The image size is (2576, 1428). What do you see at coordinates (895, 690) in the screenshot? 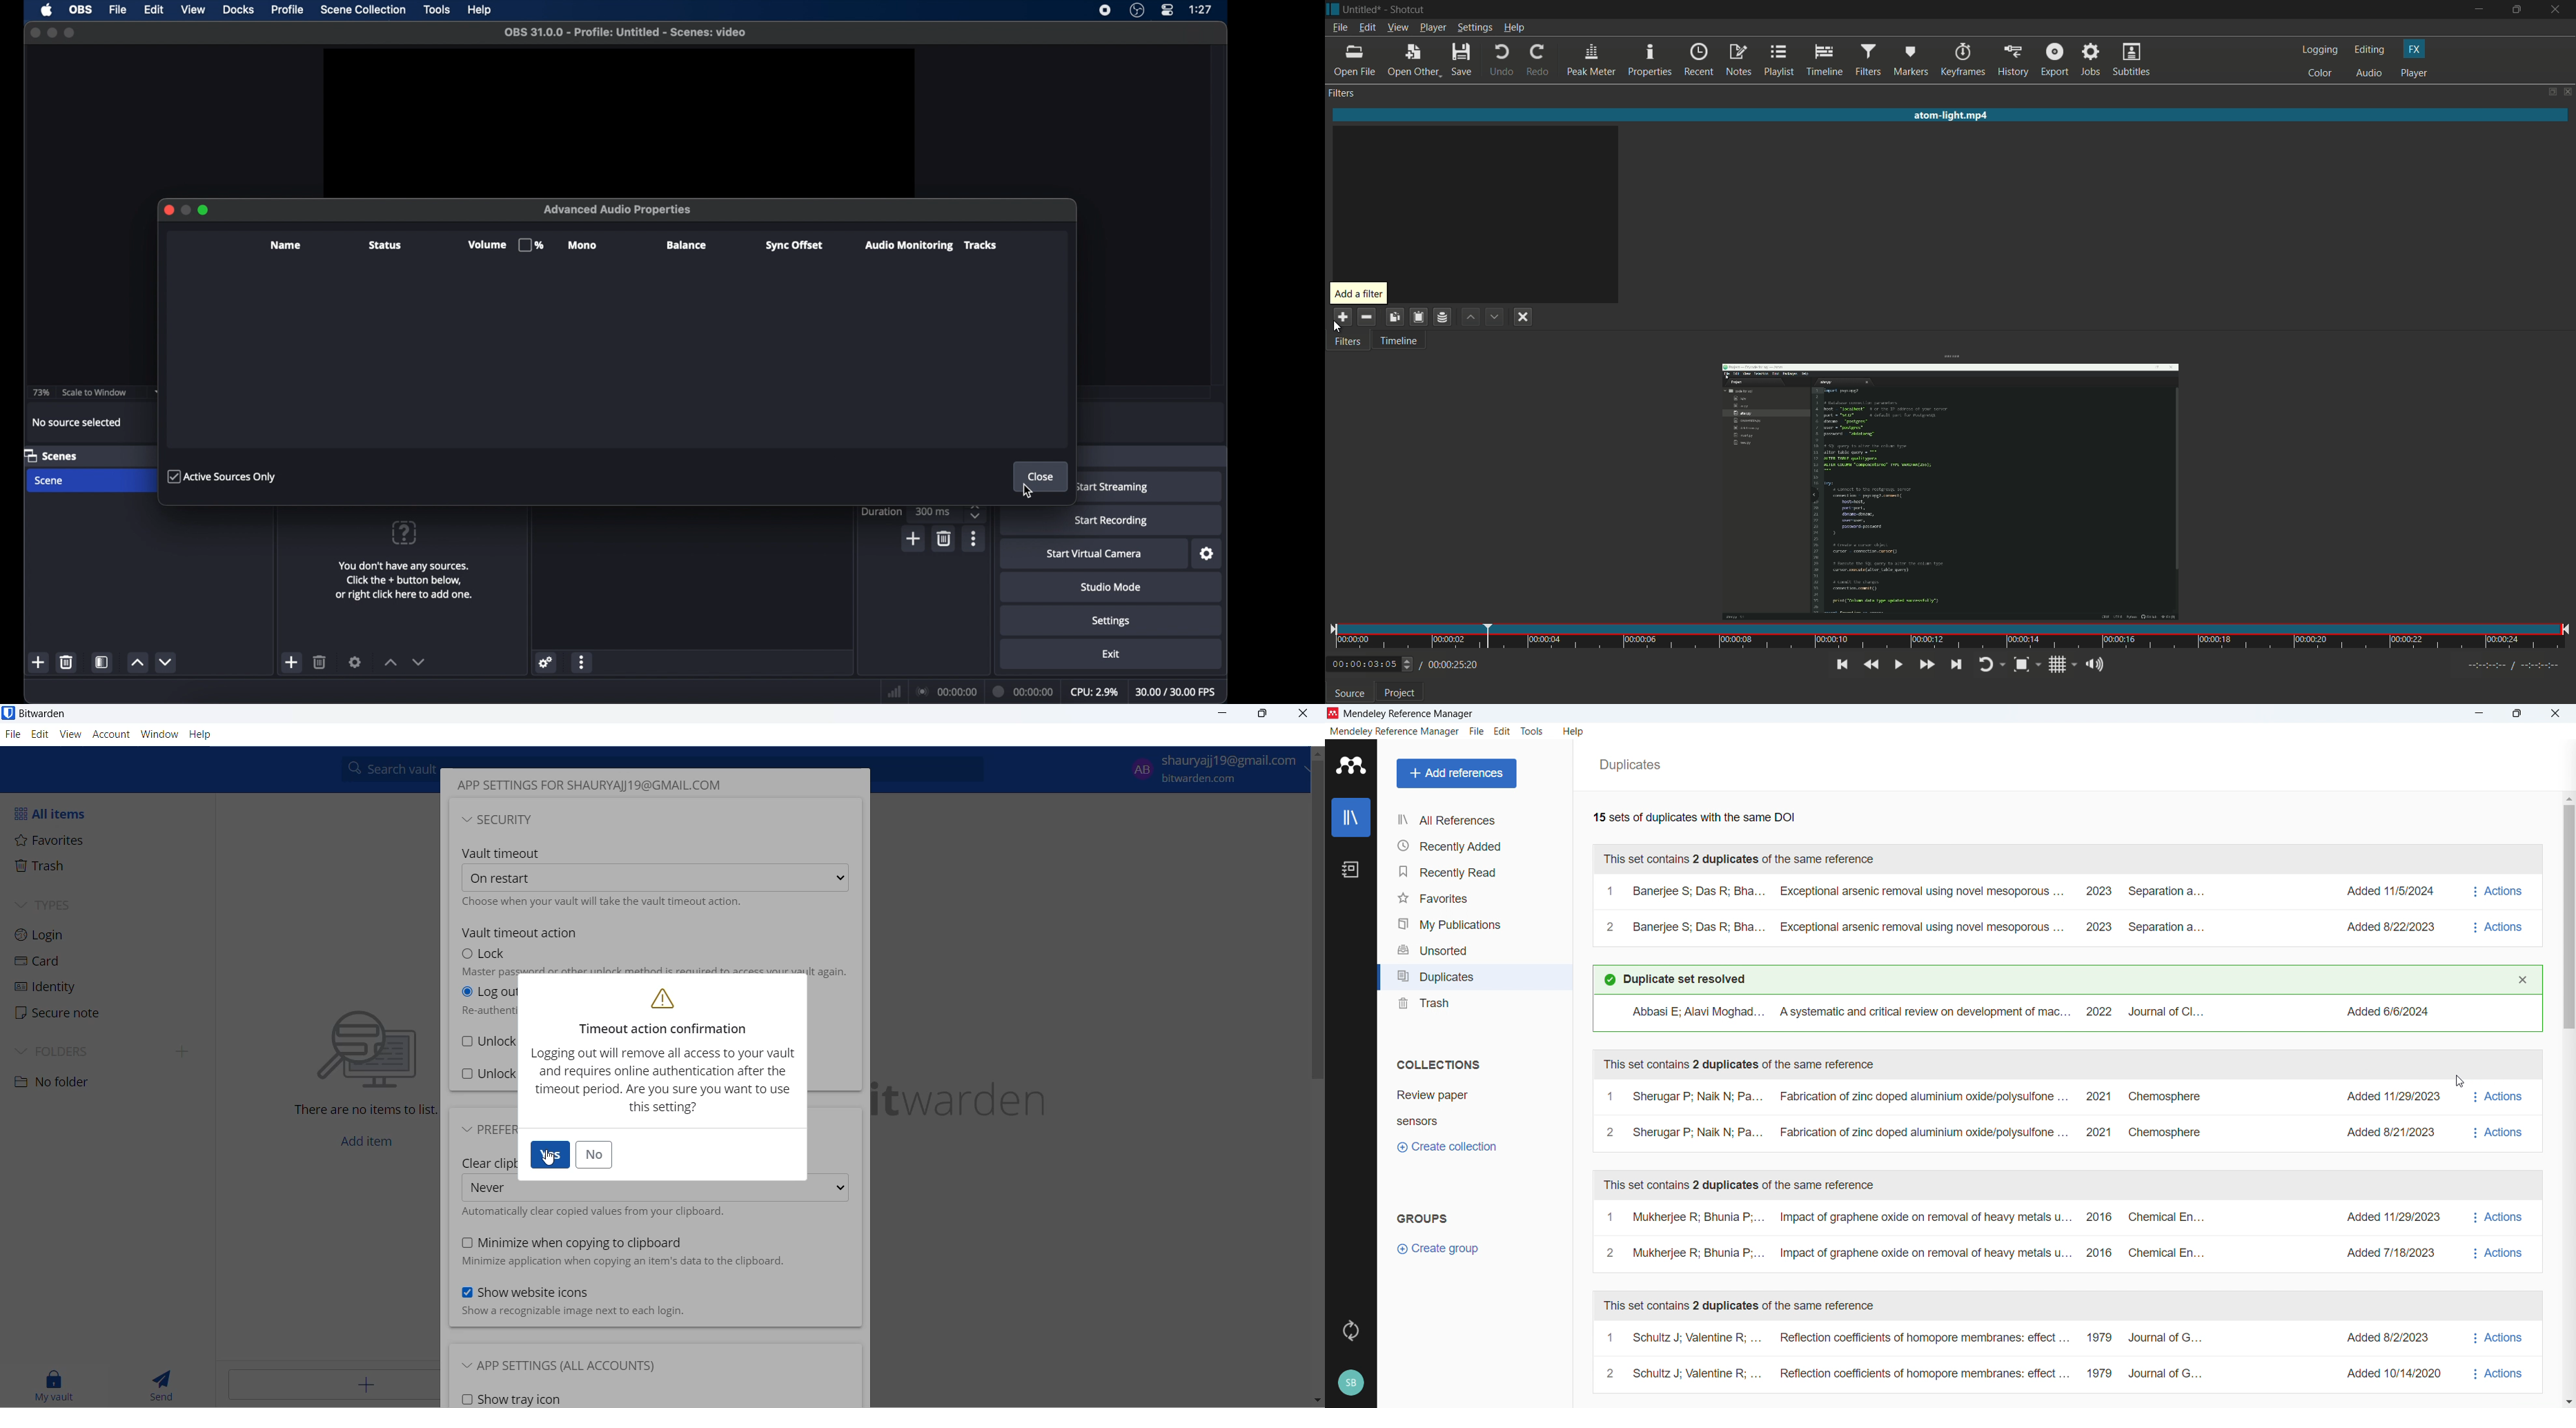
I see `network` at bounding box center [895, 690].